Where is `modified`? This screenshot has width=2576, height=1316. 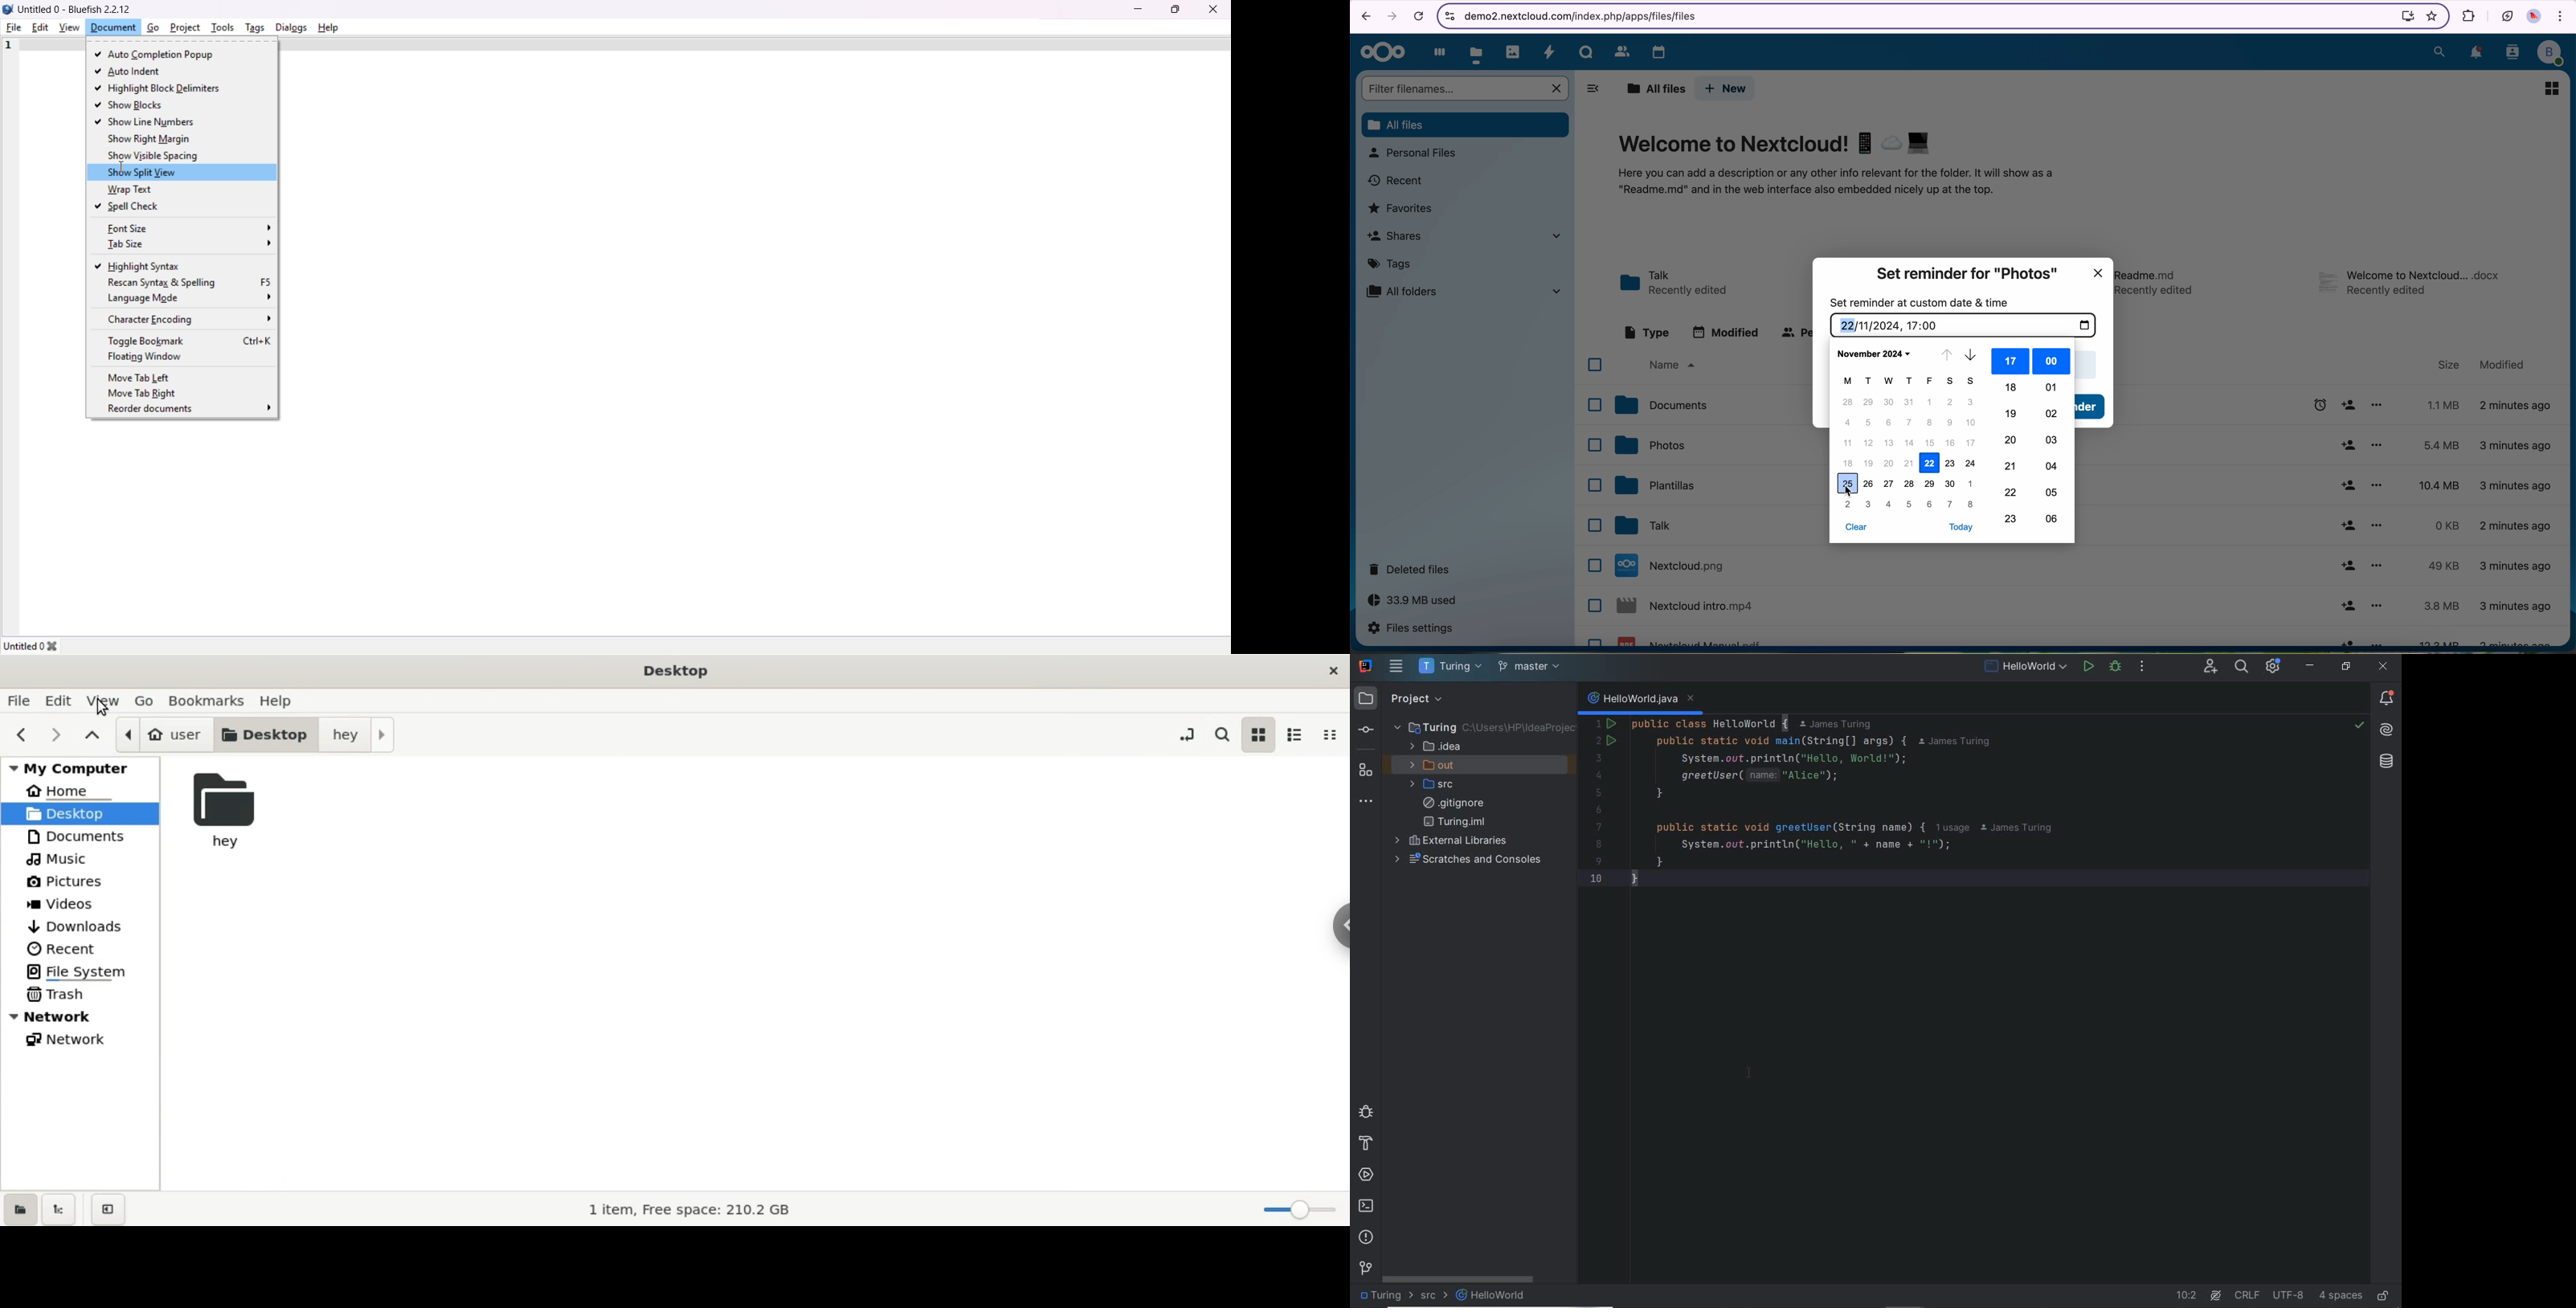 modified is located at coordinates (1726, 332).